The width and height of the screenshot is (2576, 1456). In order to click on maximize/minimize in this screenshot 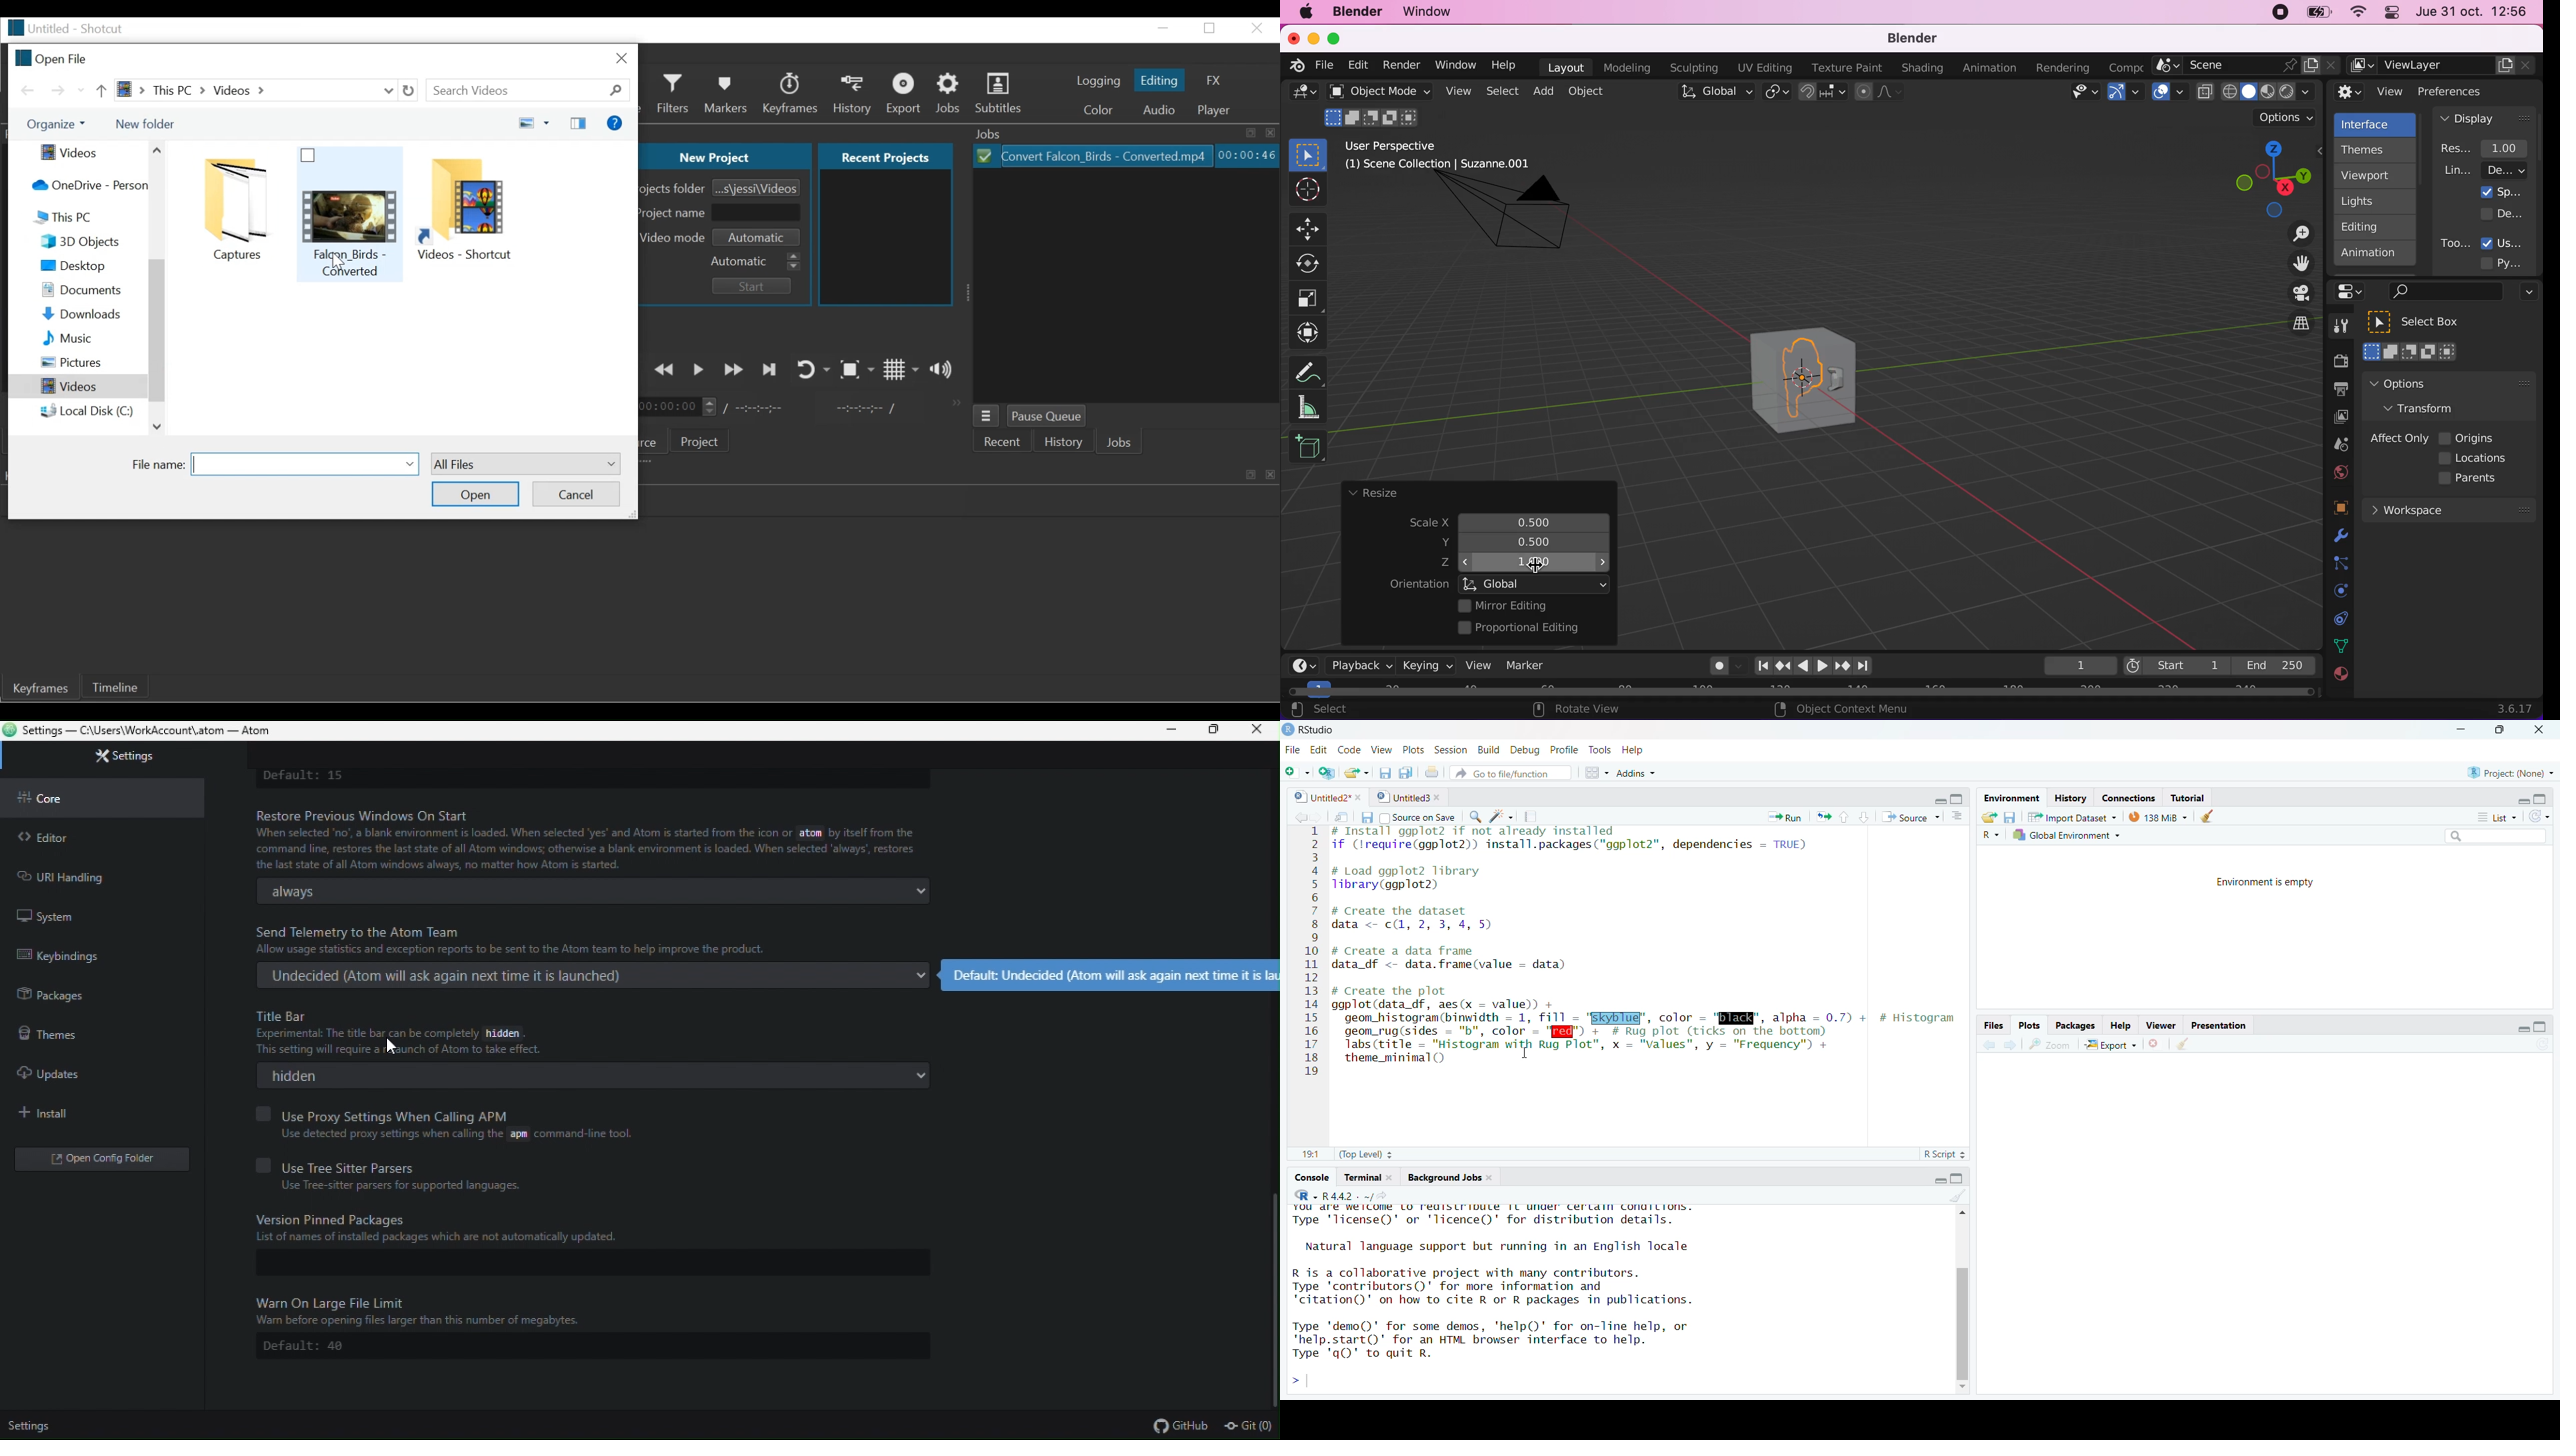, I will do `click(2533, 797)`.